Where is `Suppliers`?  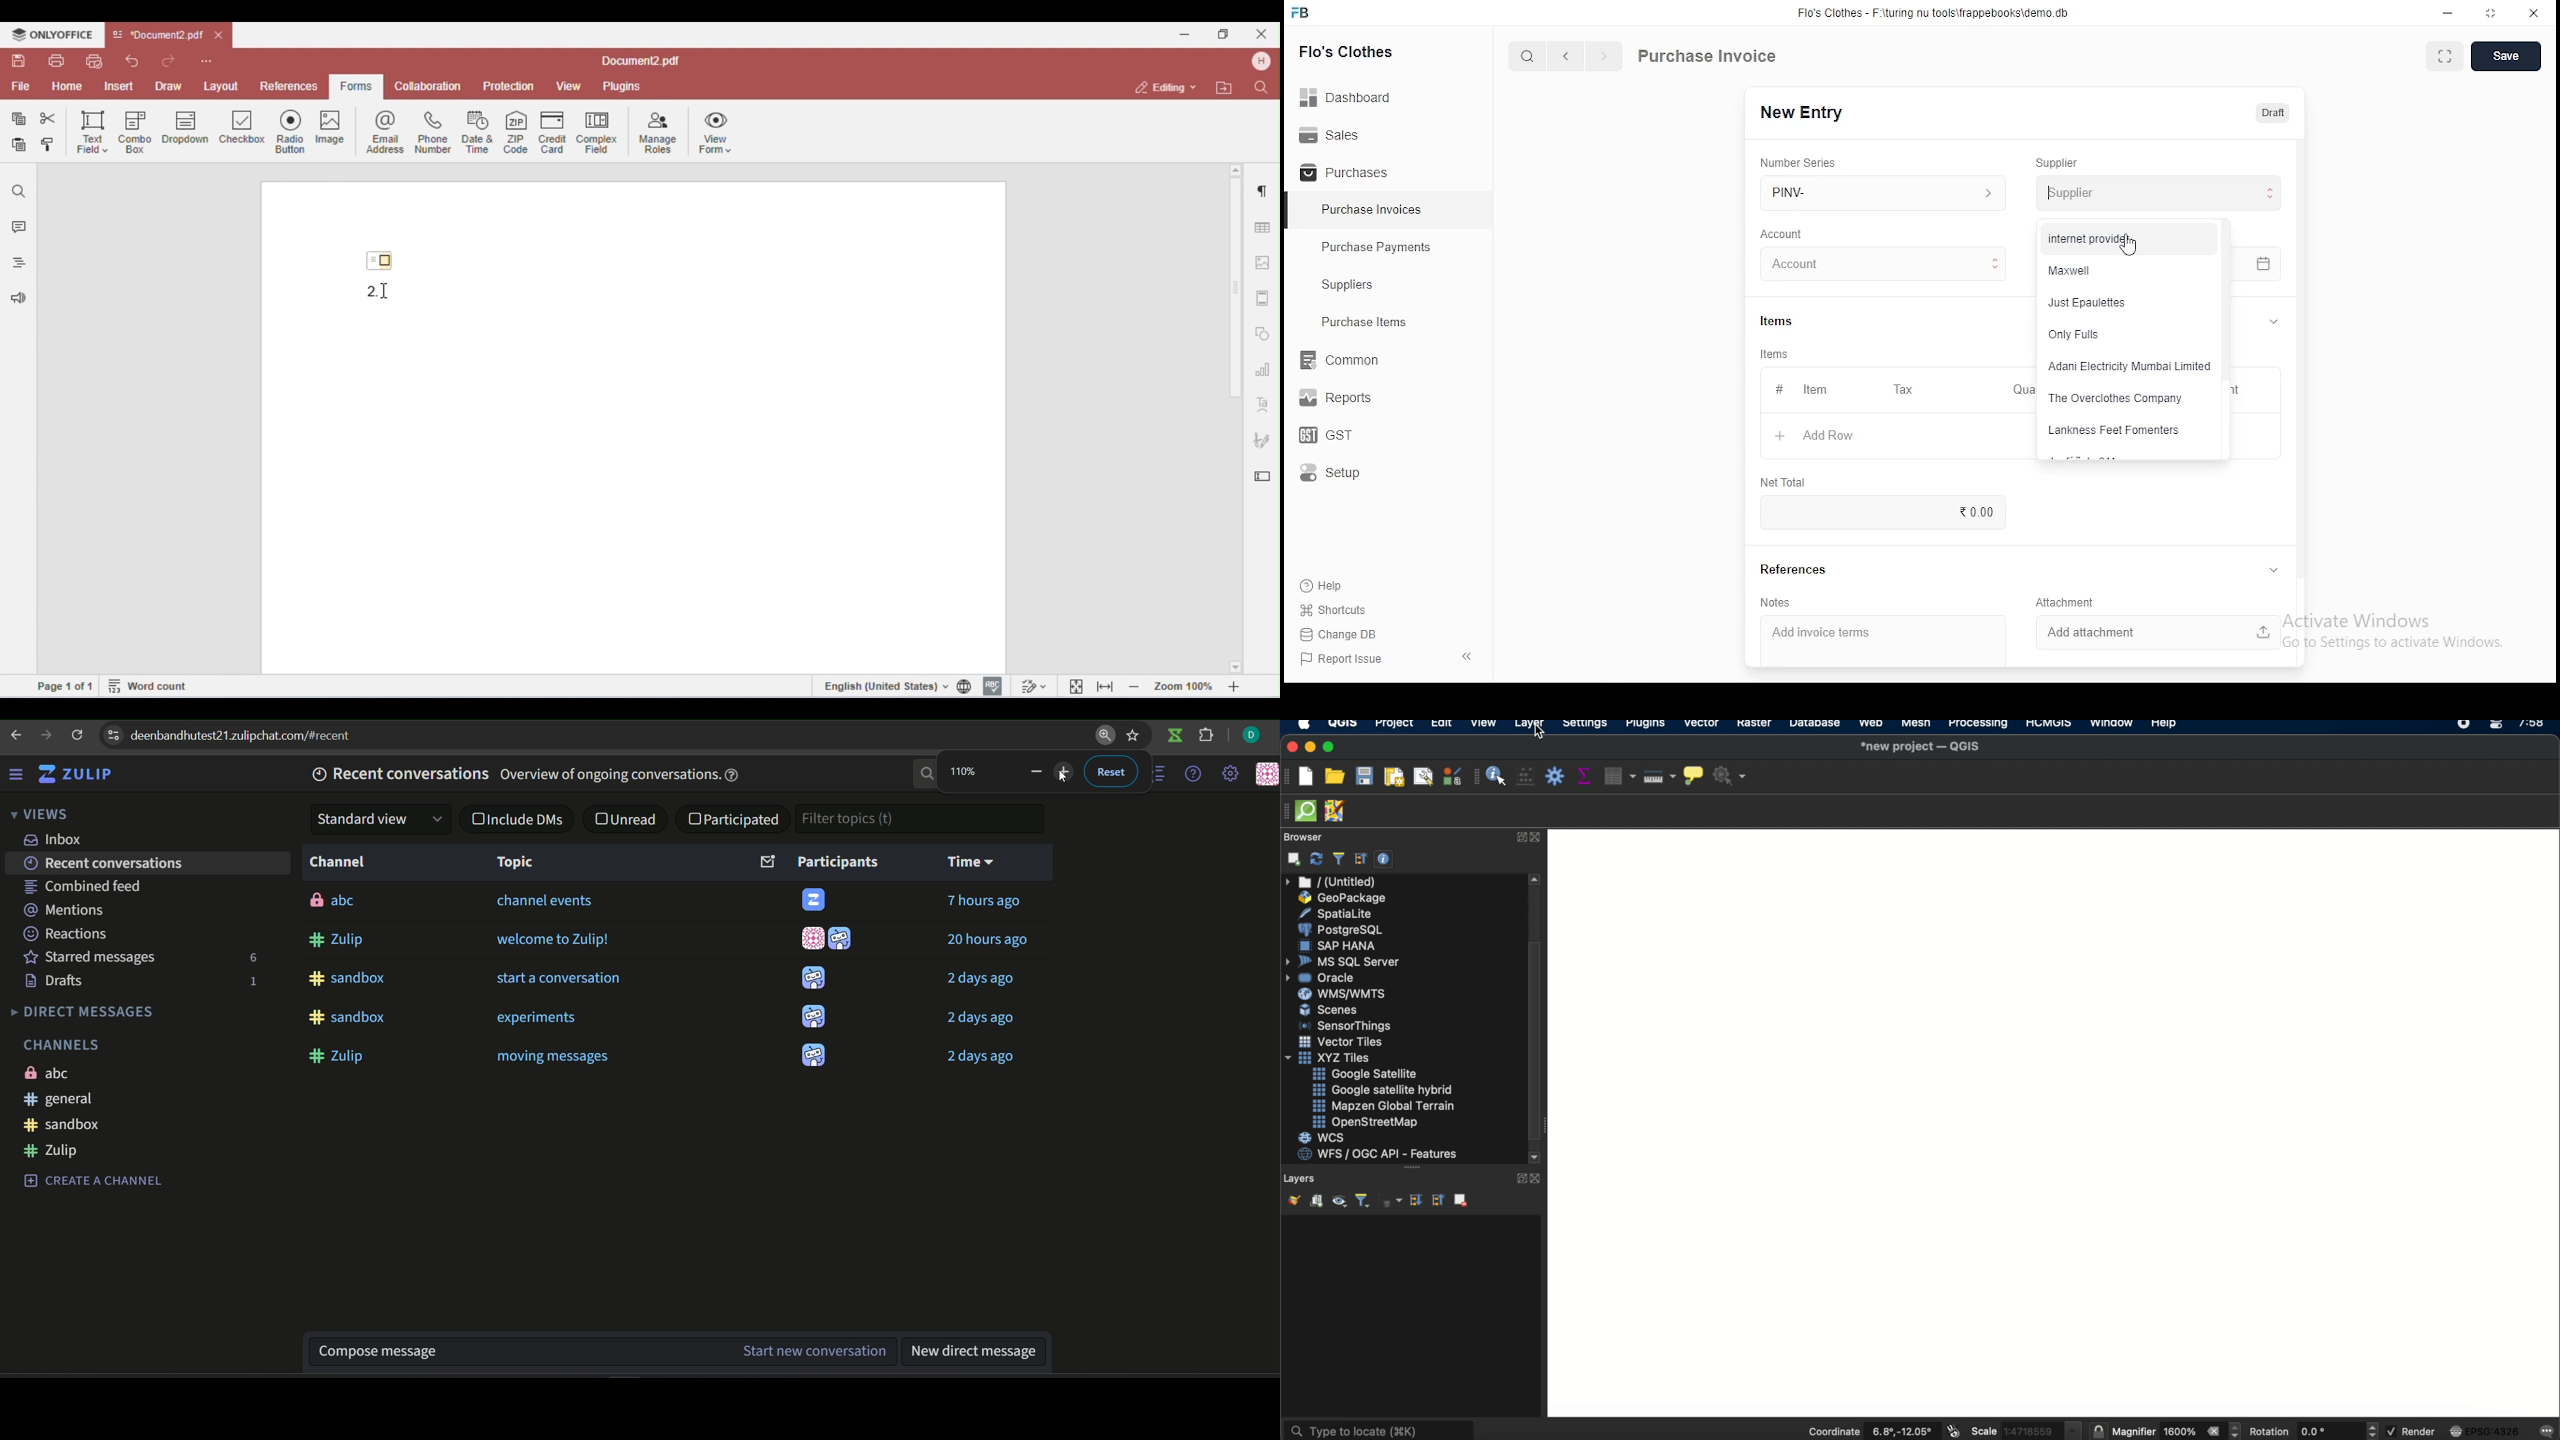 Suppliers is located at coordinates (1352, 285).